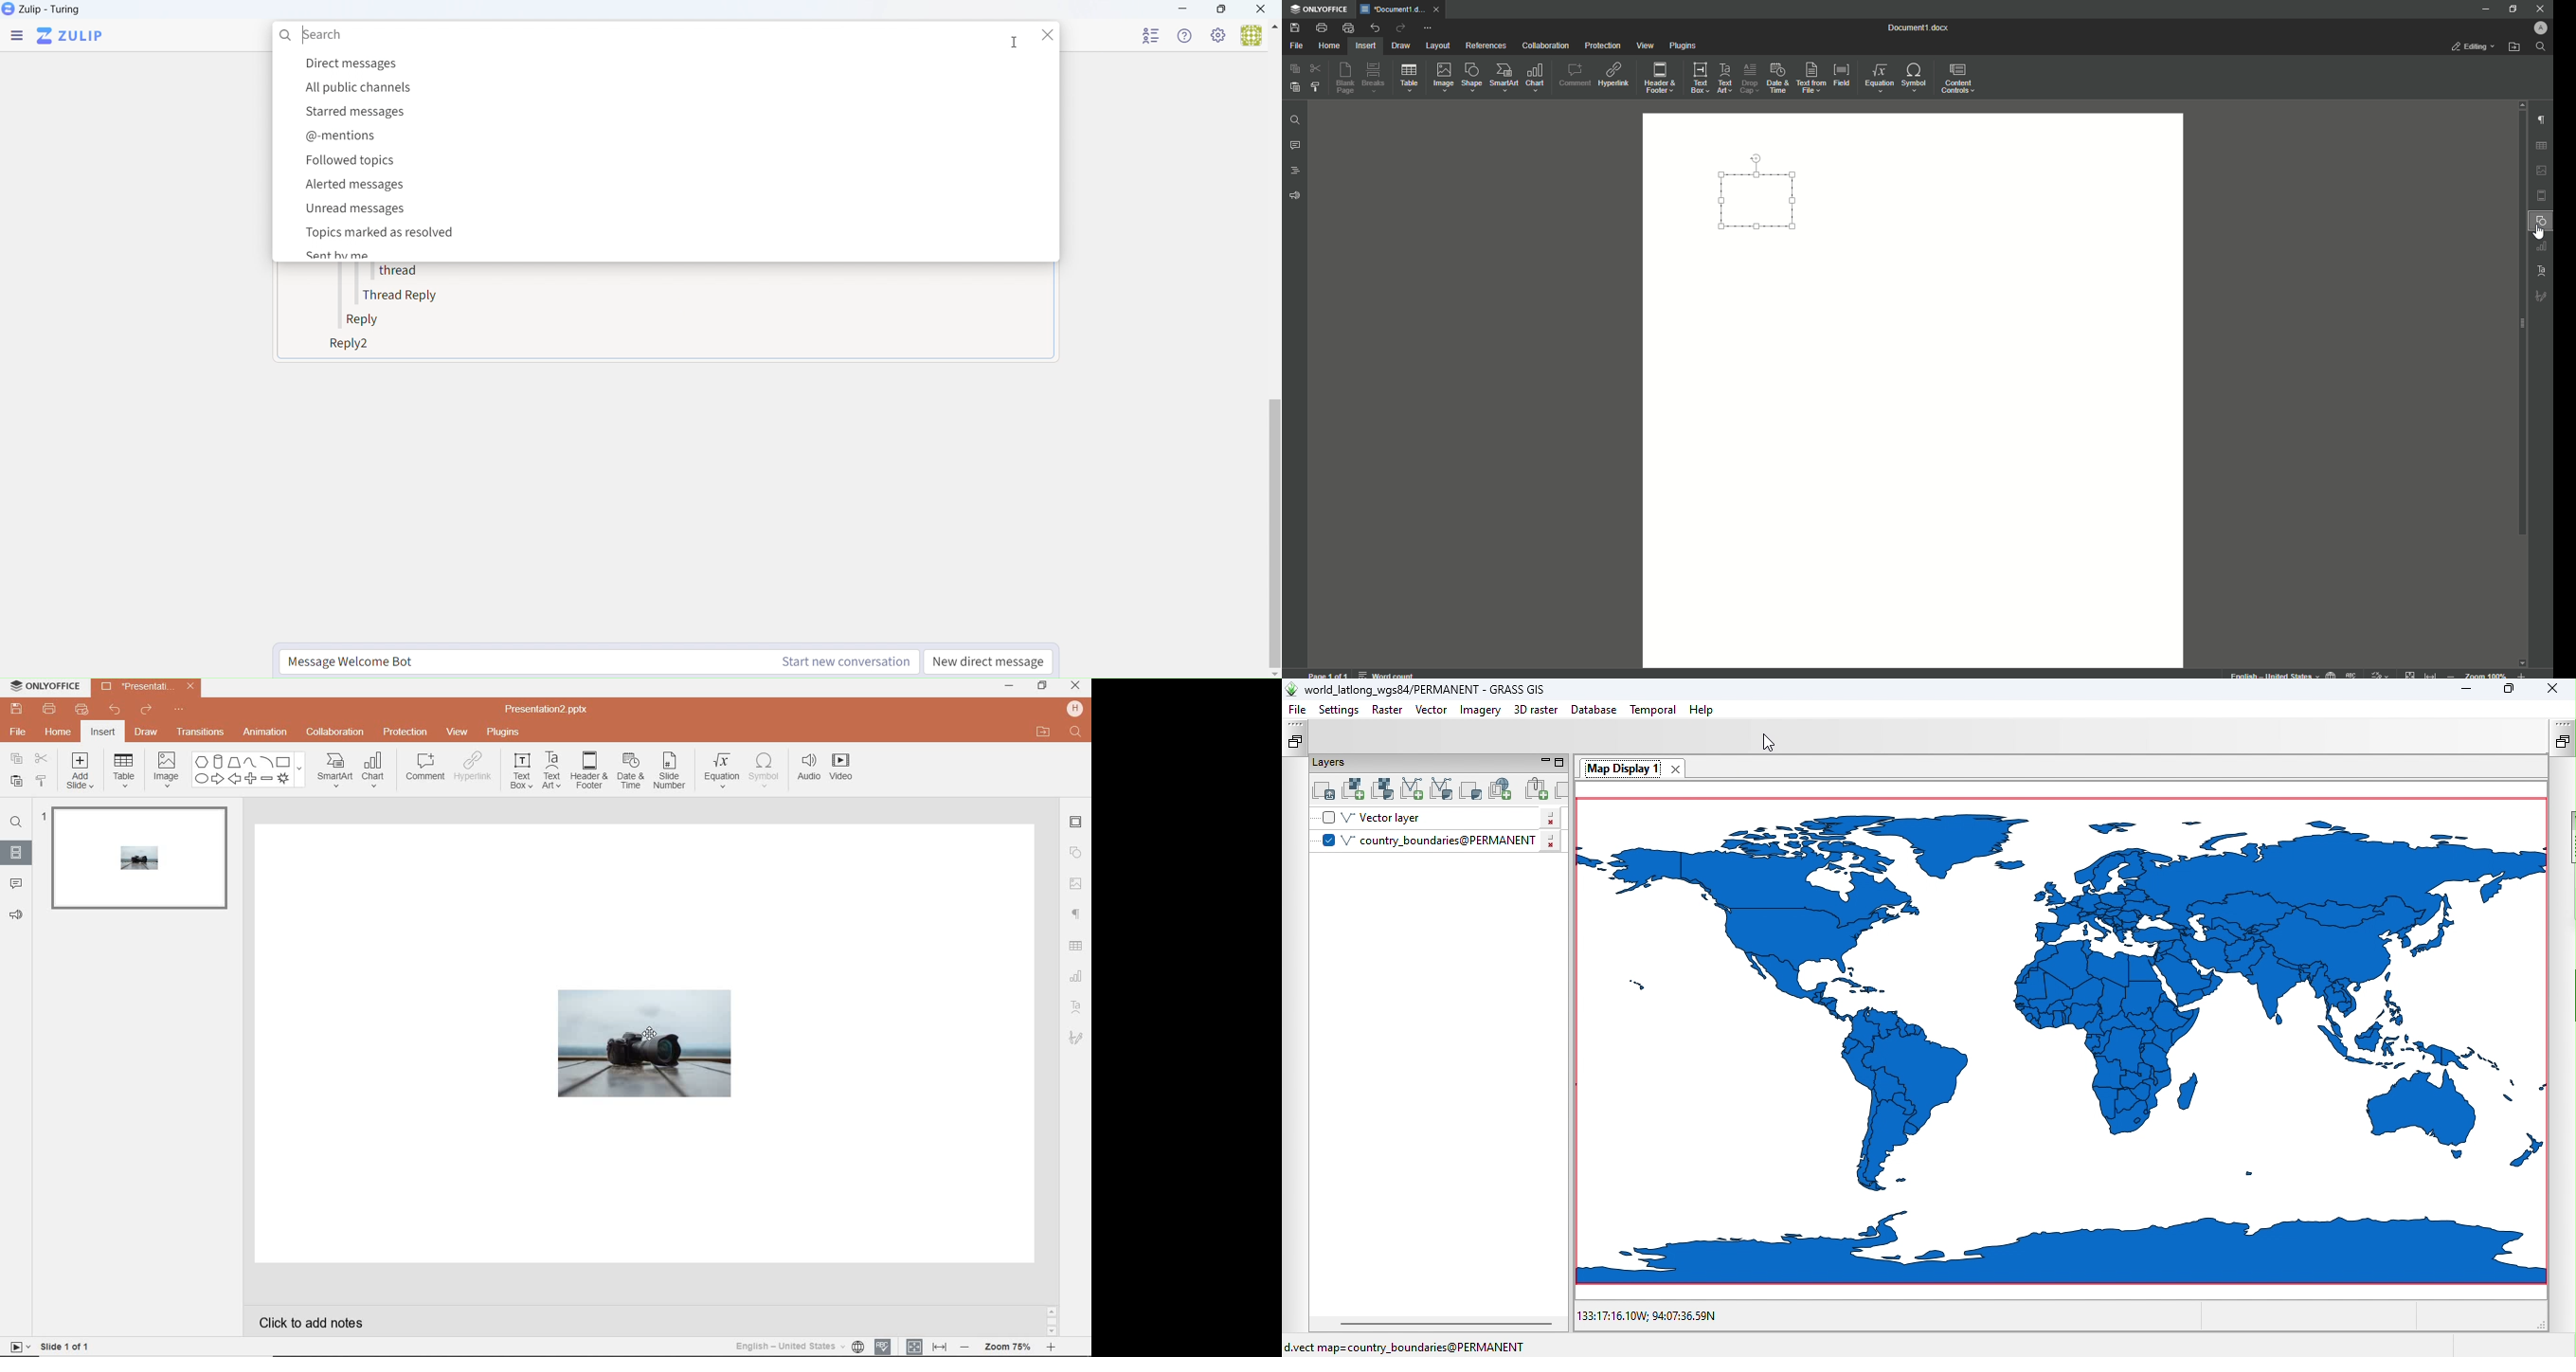 The image size is (2576, 1372). I want to click on print, so click(50, 709).